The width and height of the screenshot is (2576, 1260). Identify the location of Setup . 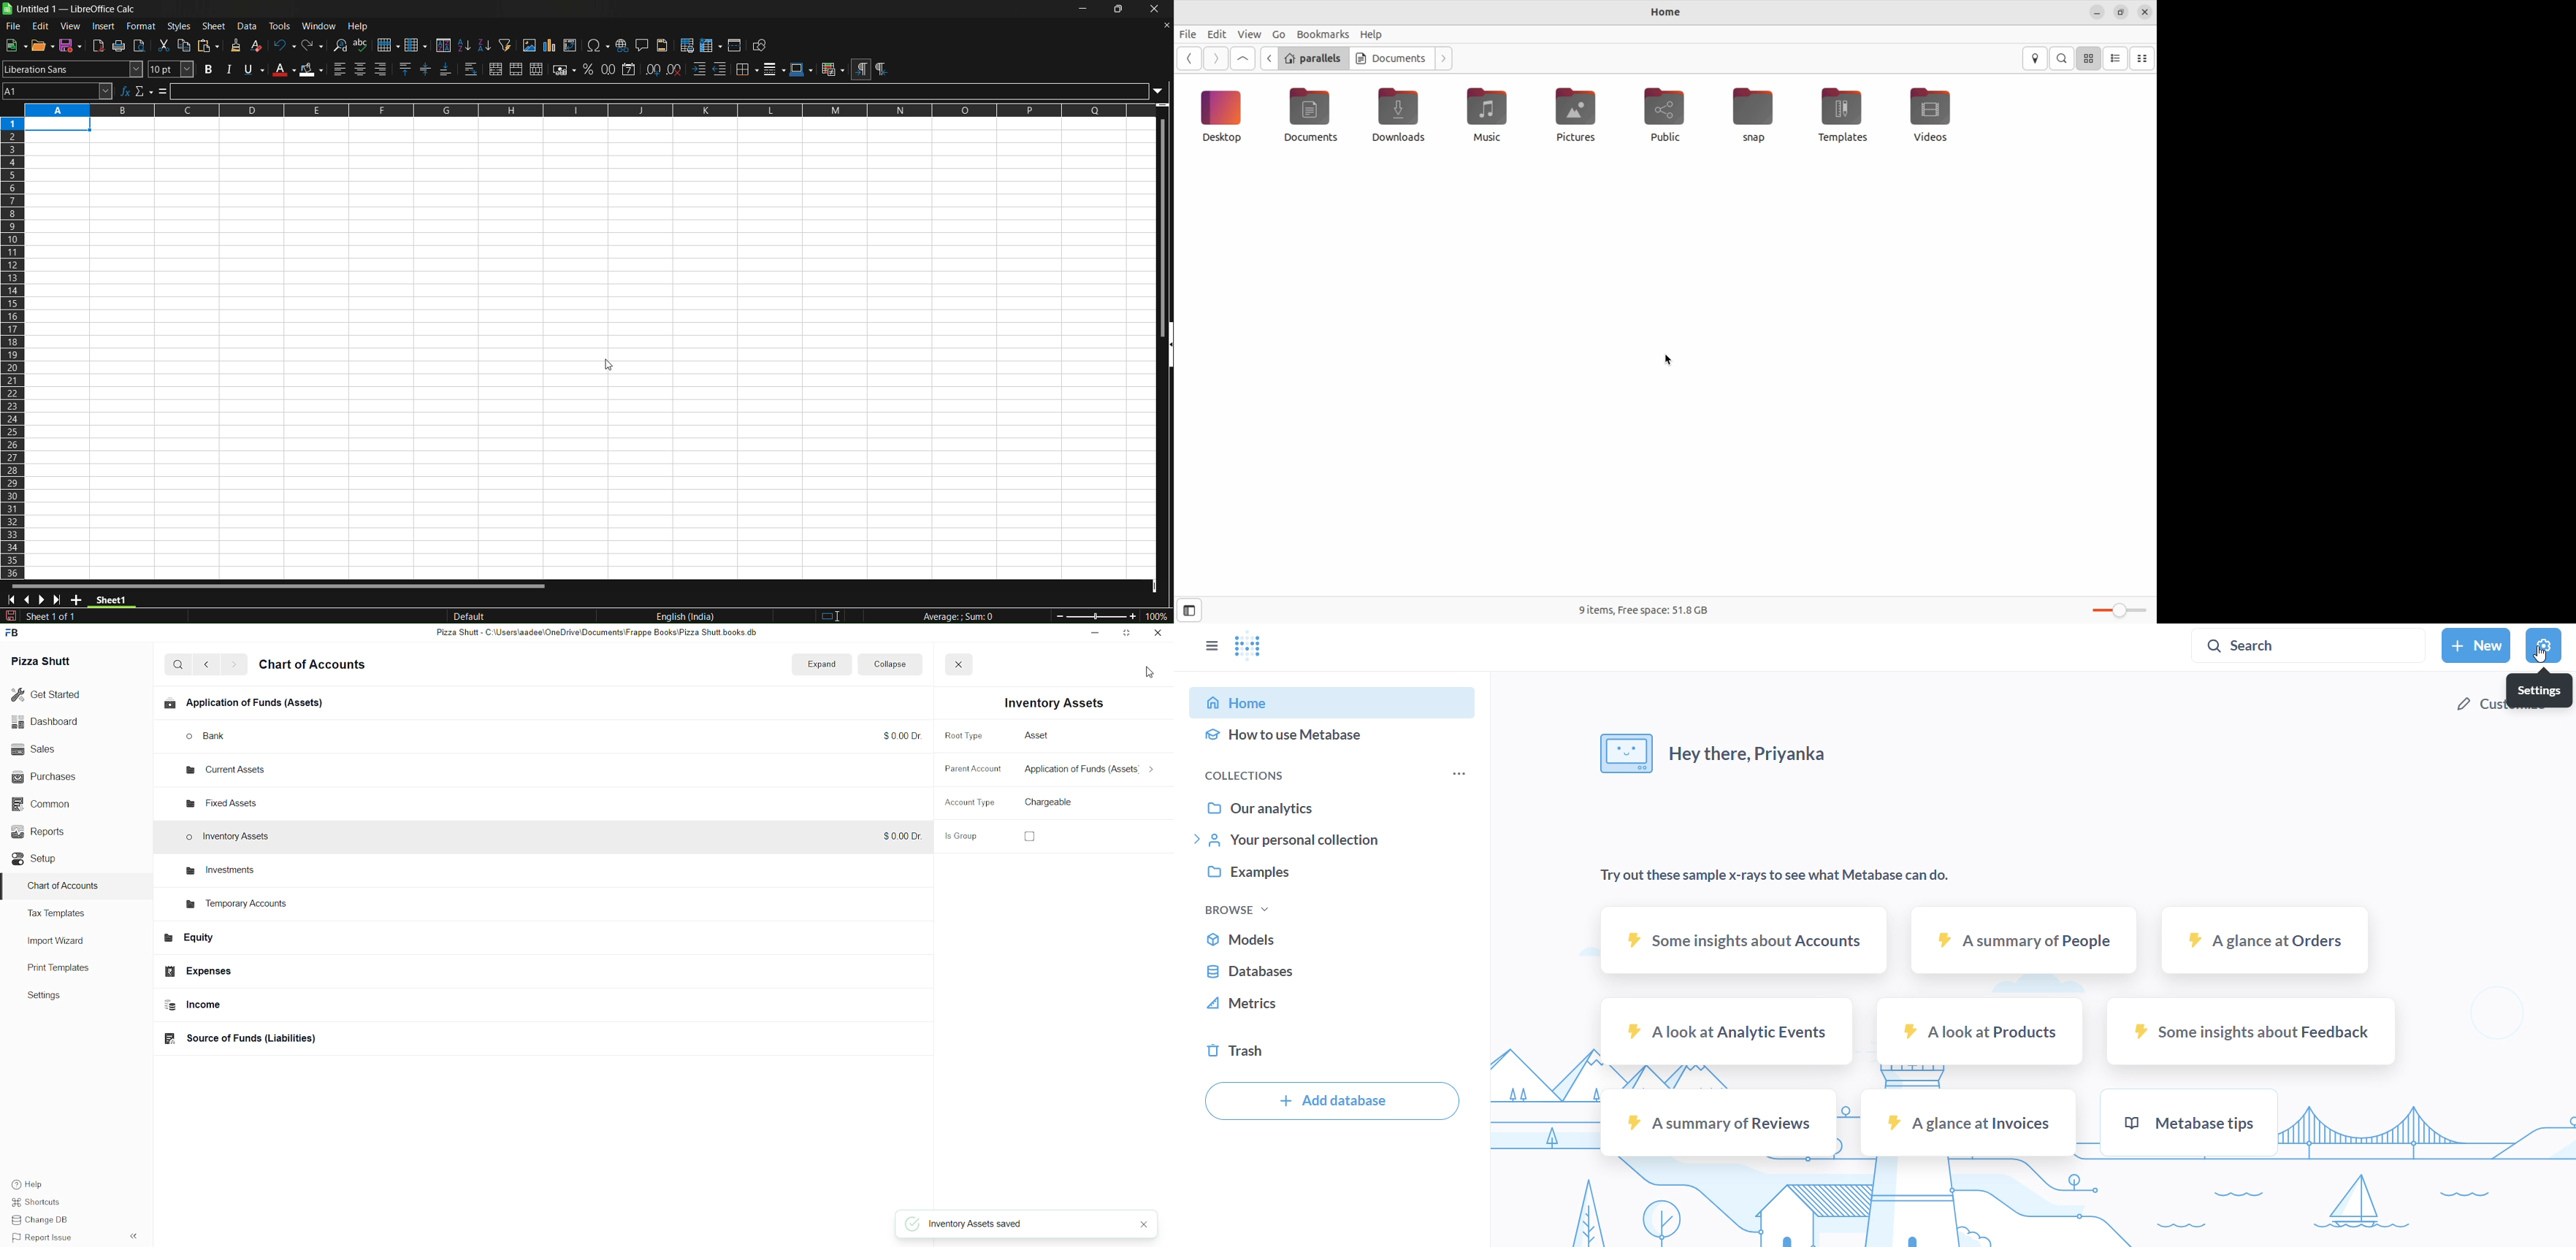
(49, 860).